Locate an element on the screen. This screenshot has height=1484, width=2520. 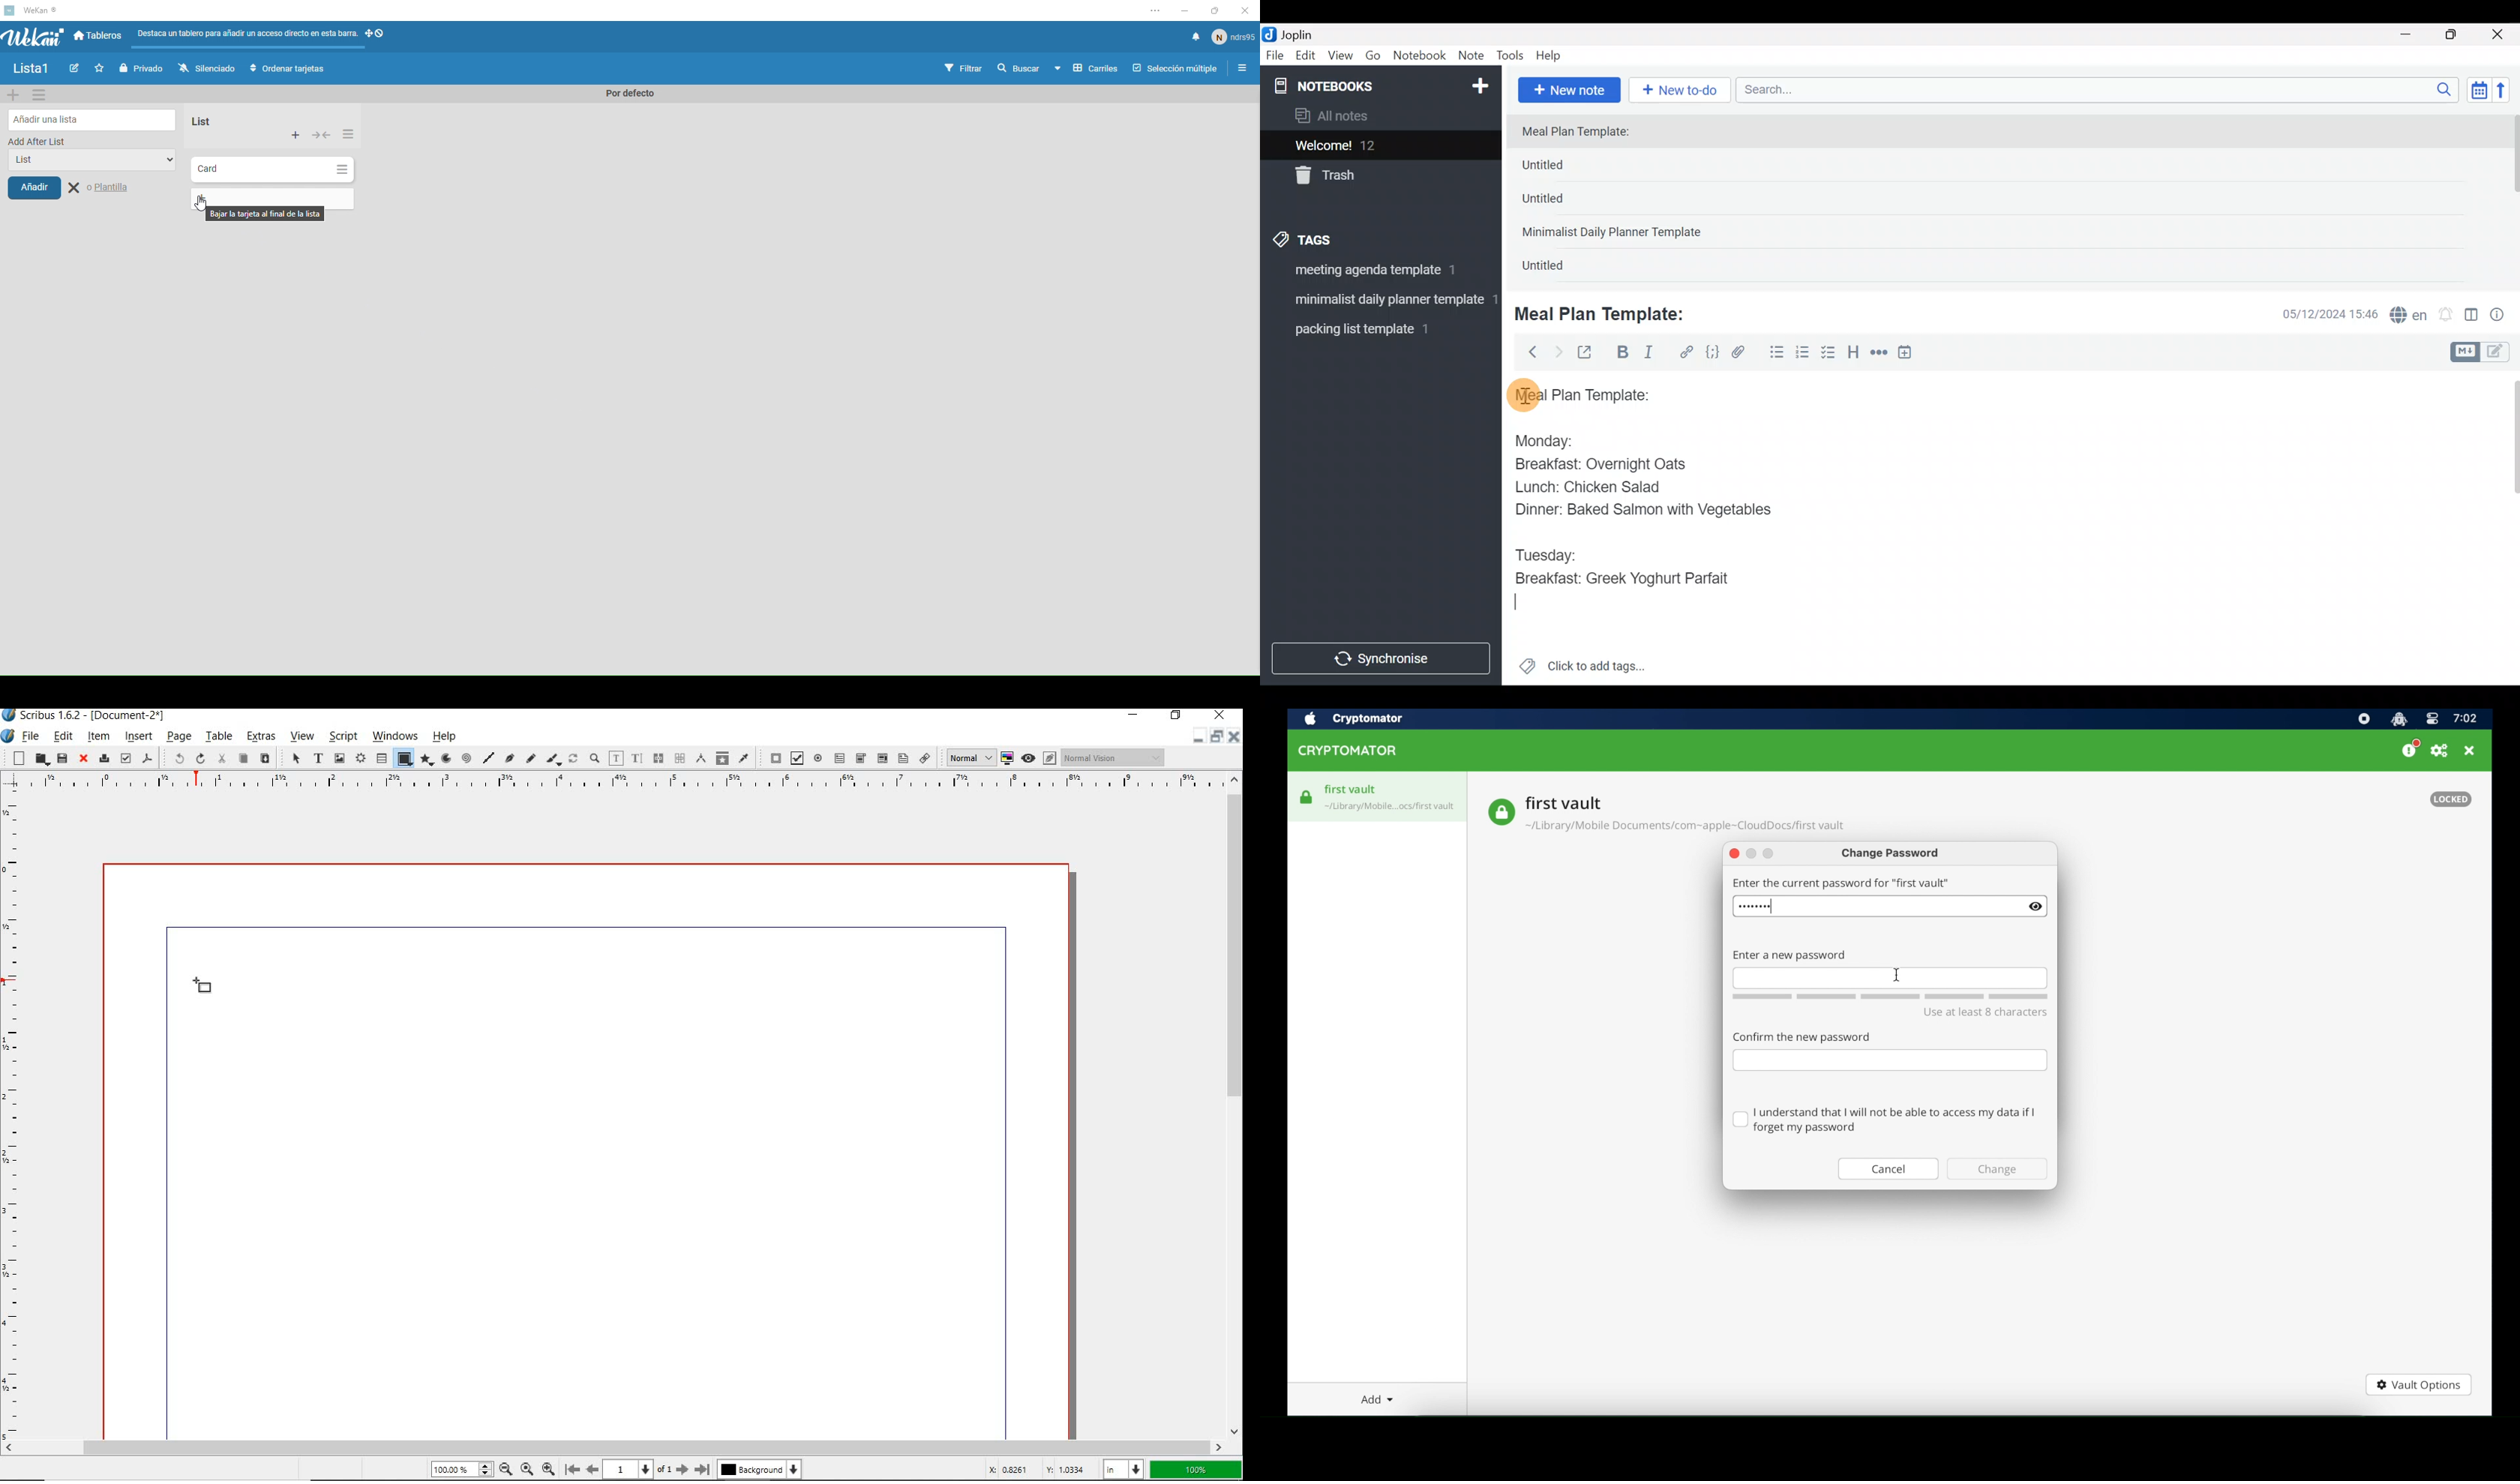
Go is located at coordinates (1373, 58).